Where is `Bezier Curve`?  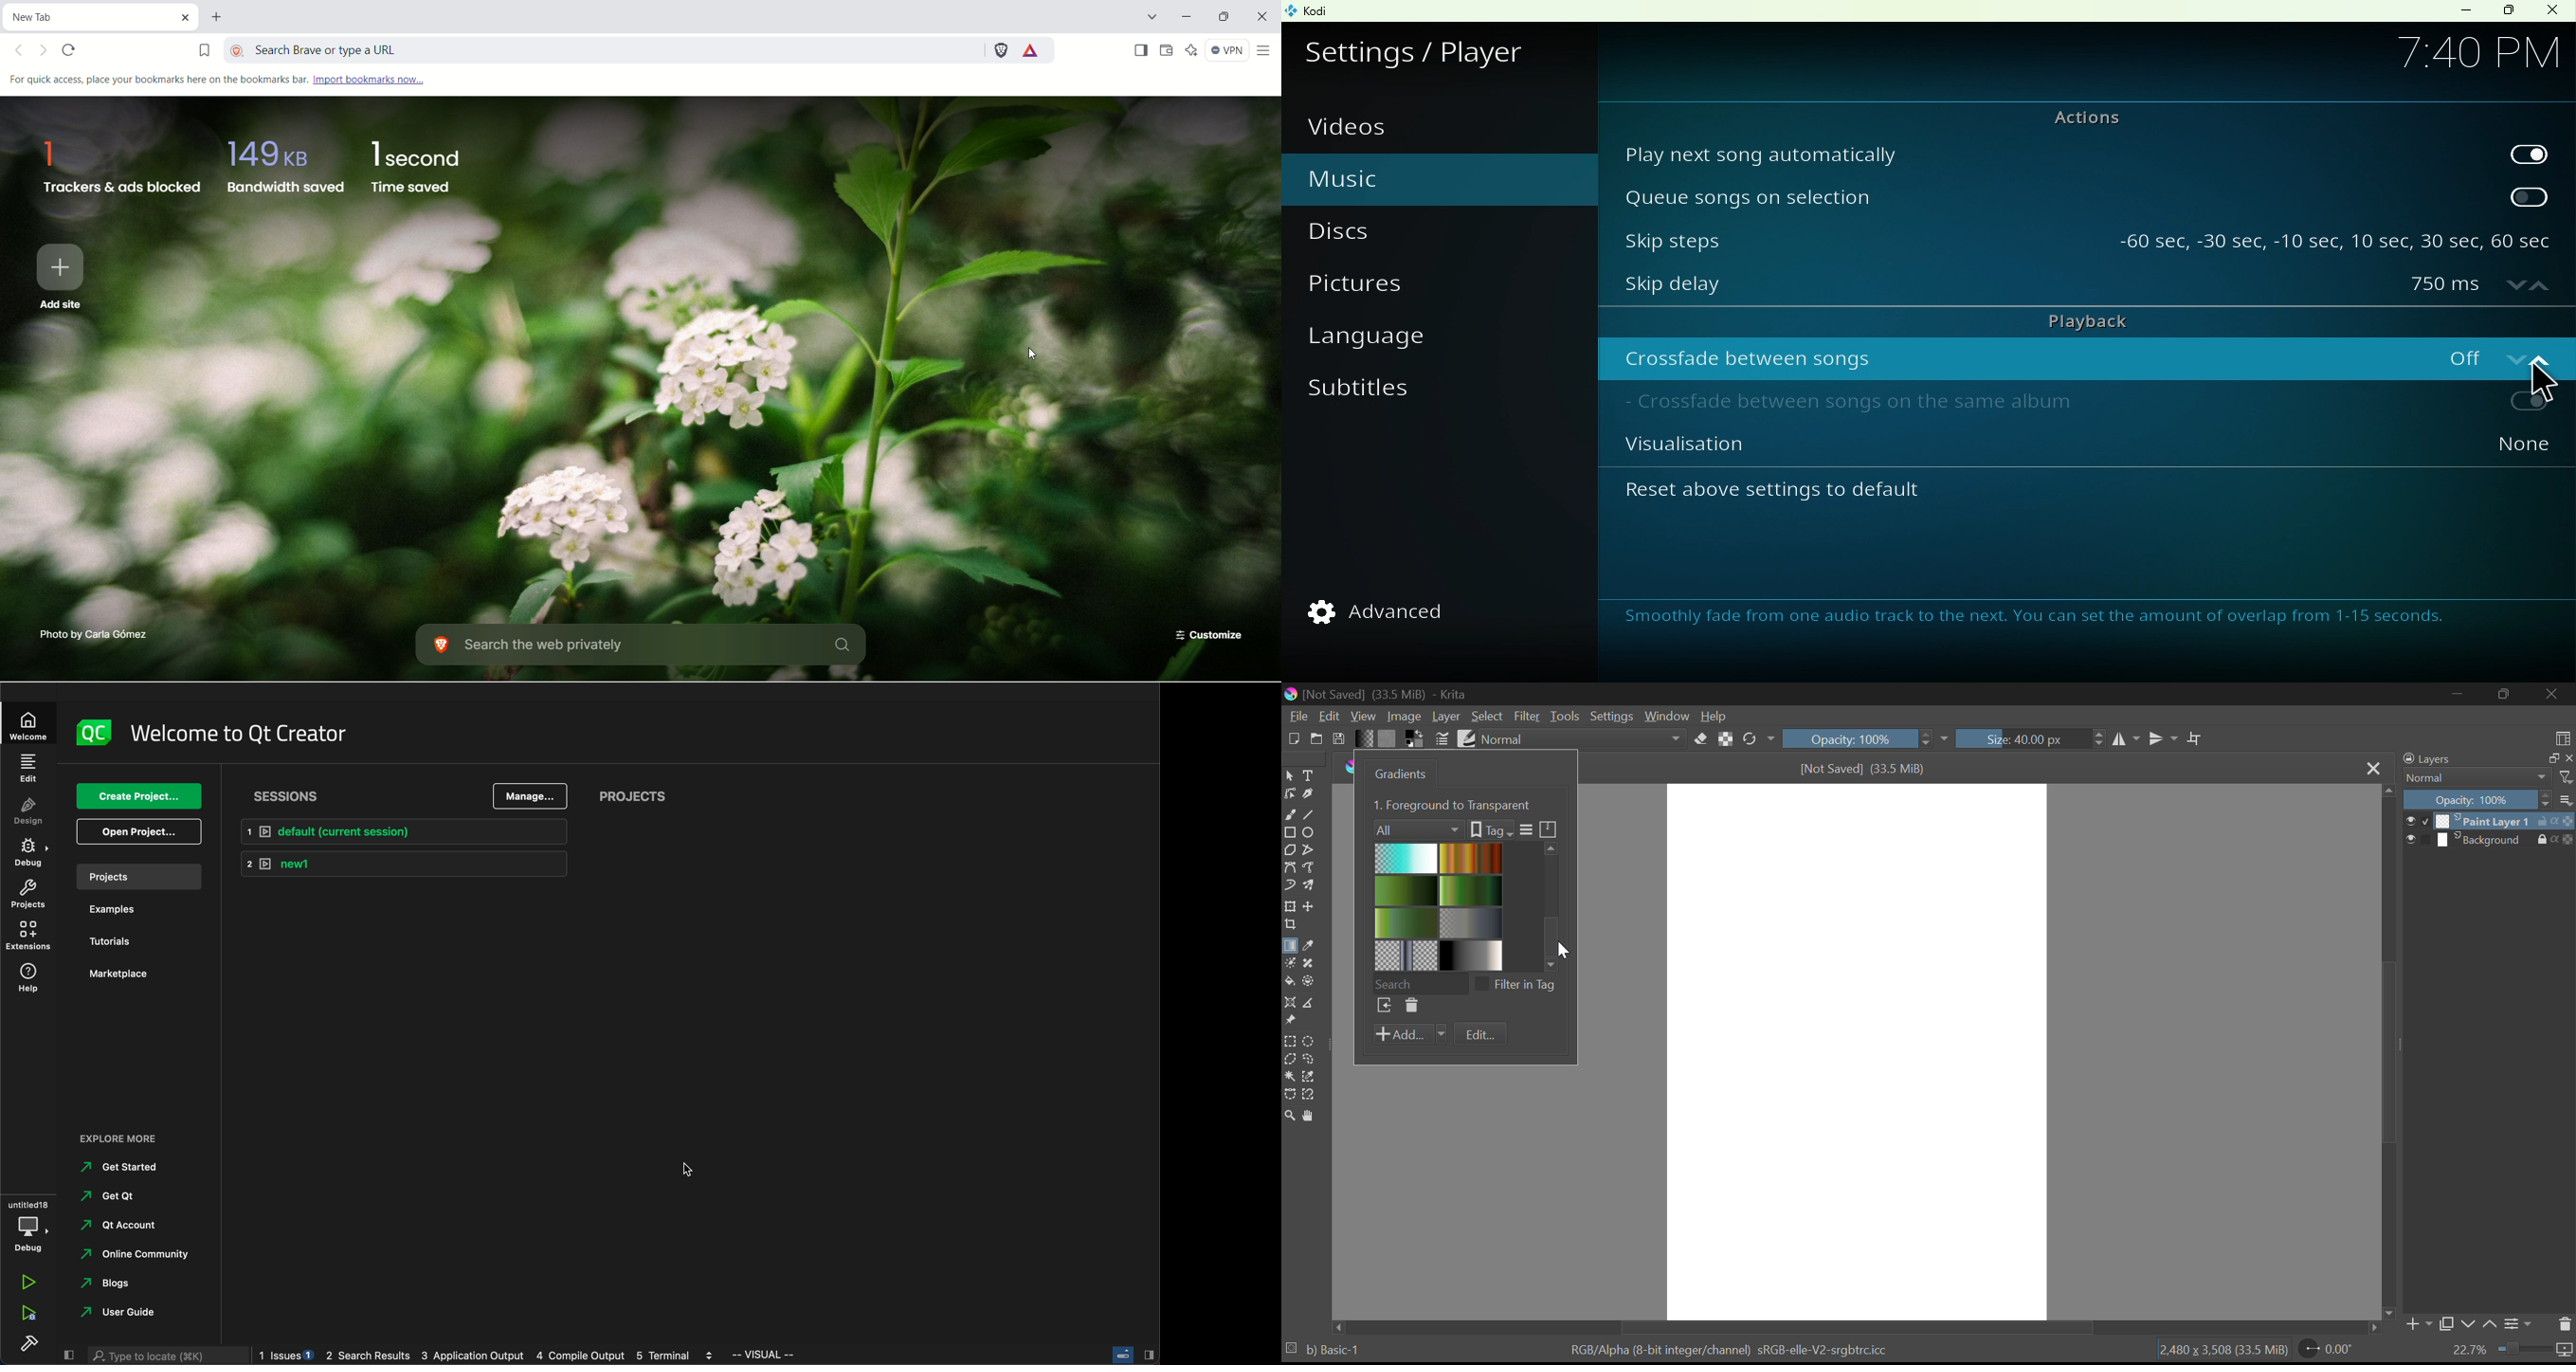
Bezier Curve is located at coordinates (1289, 867).